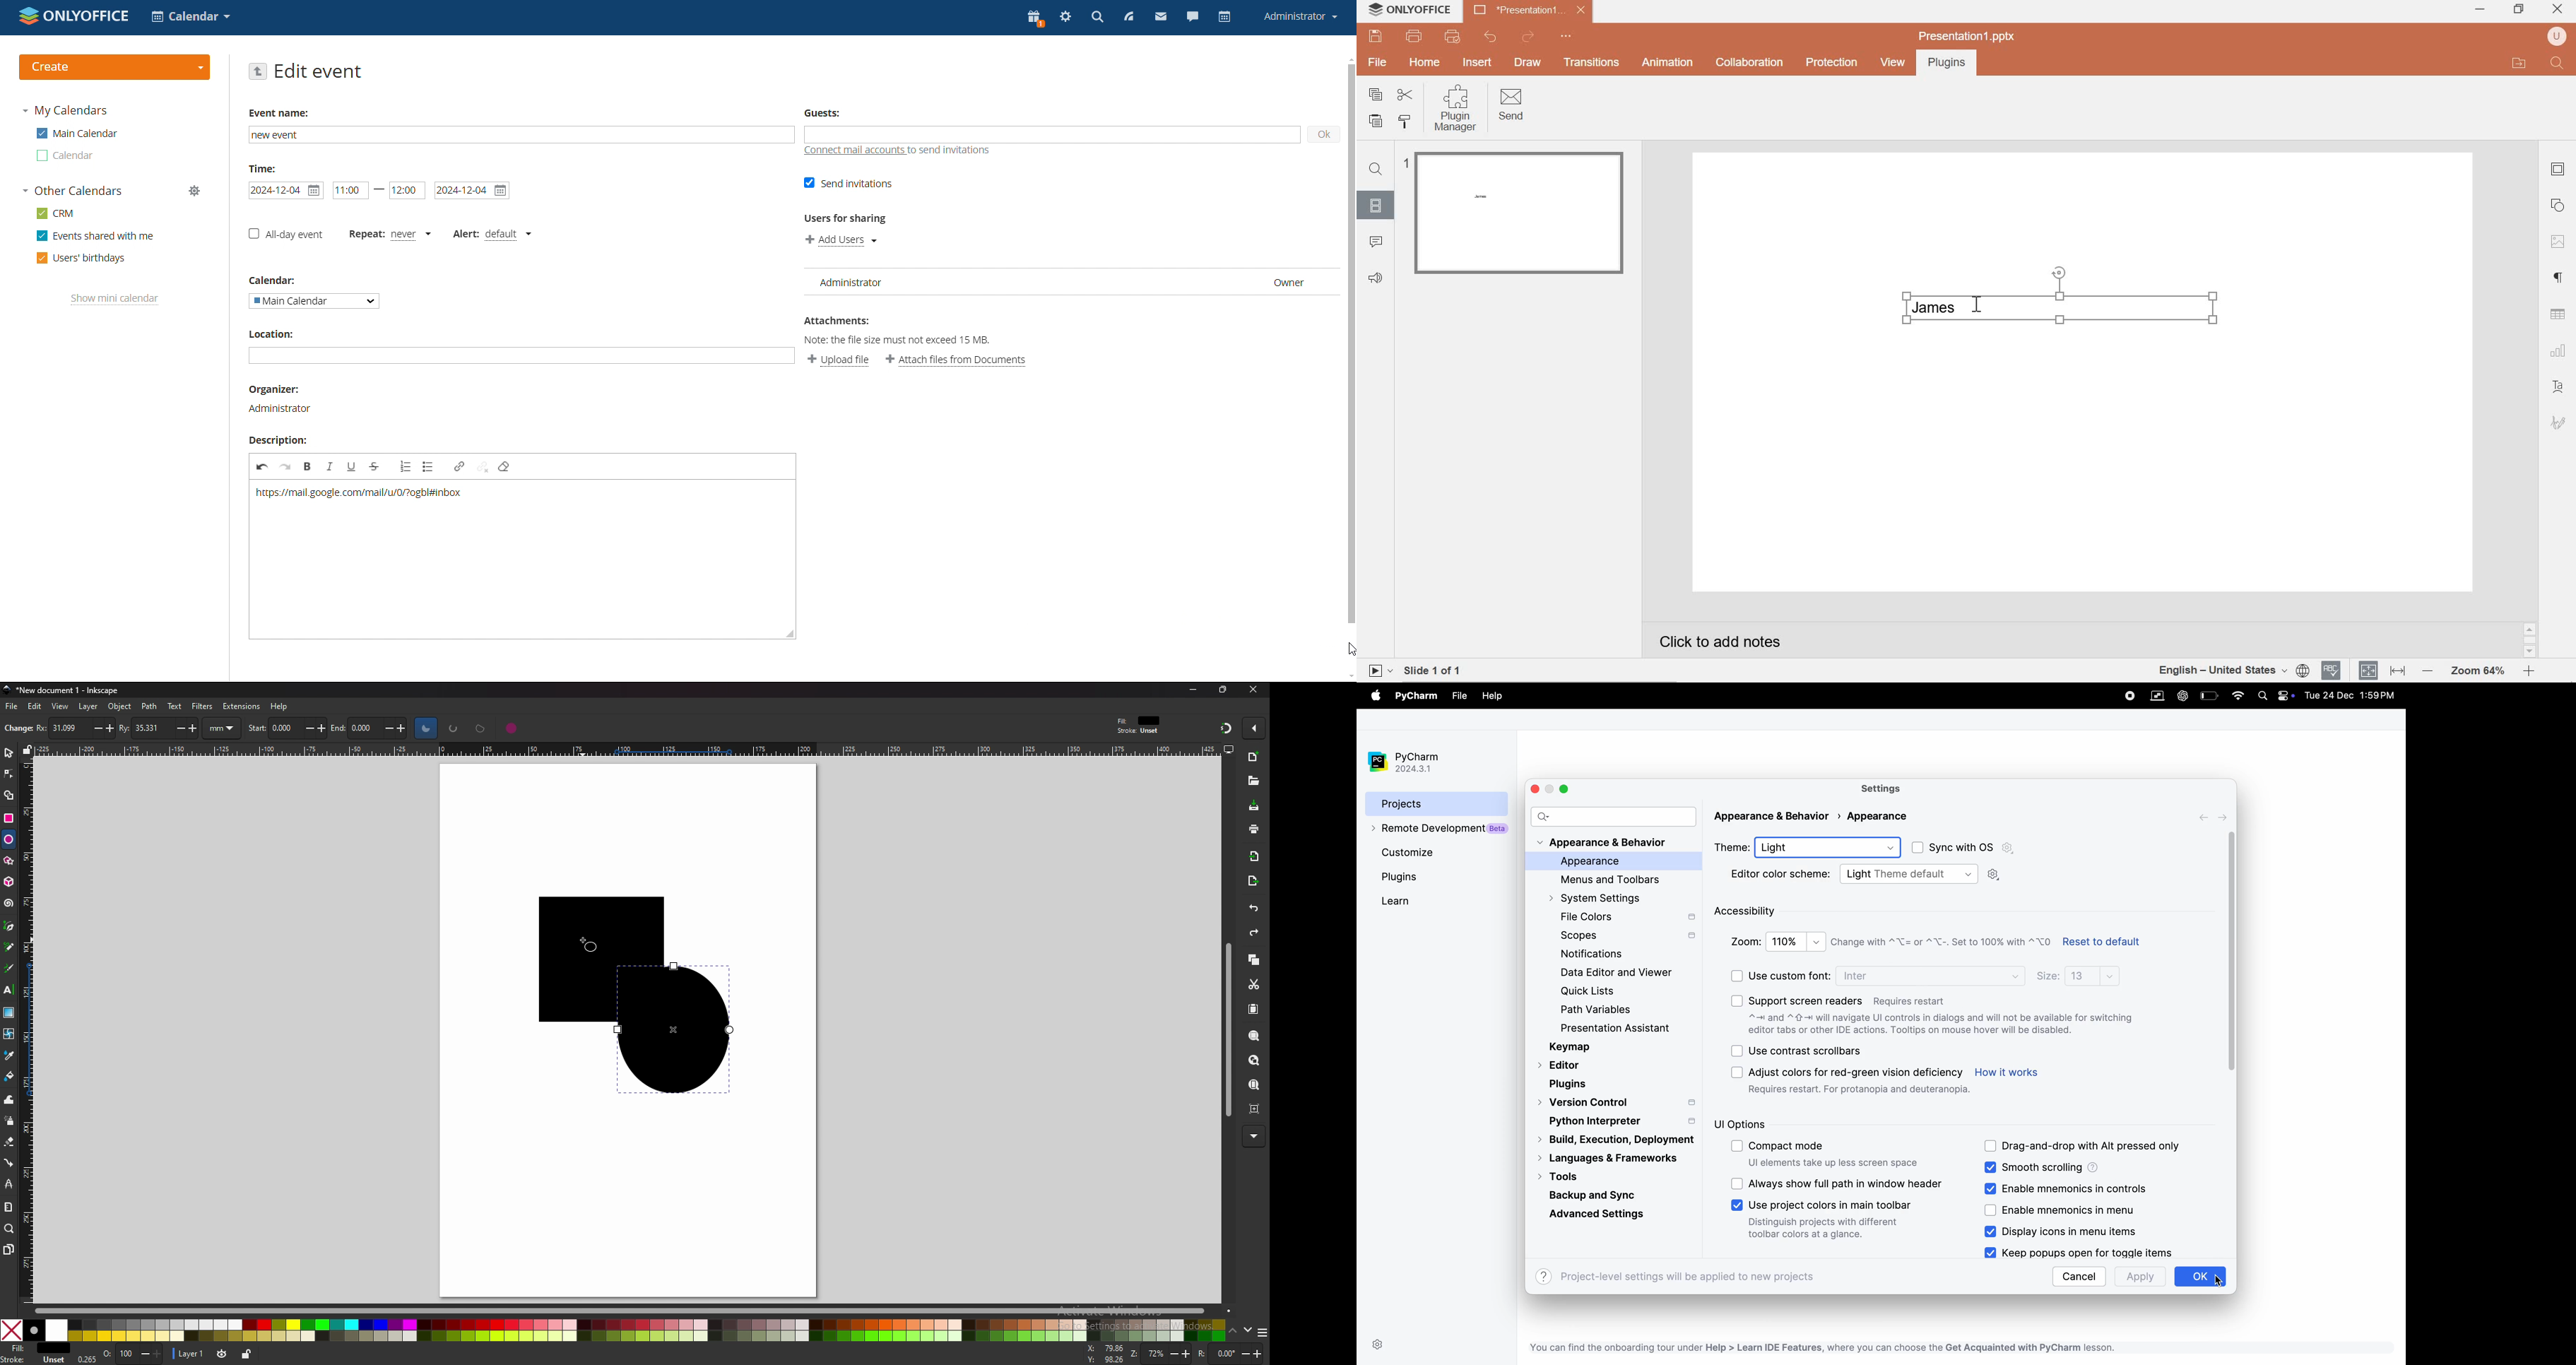 The width and height of the screenshot is (2576, 1372). I want to click on new, so click(1253, 757).